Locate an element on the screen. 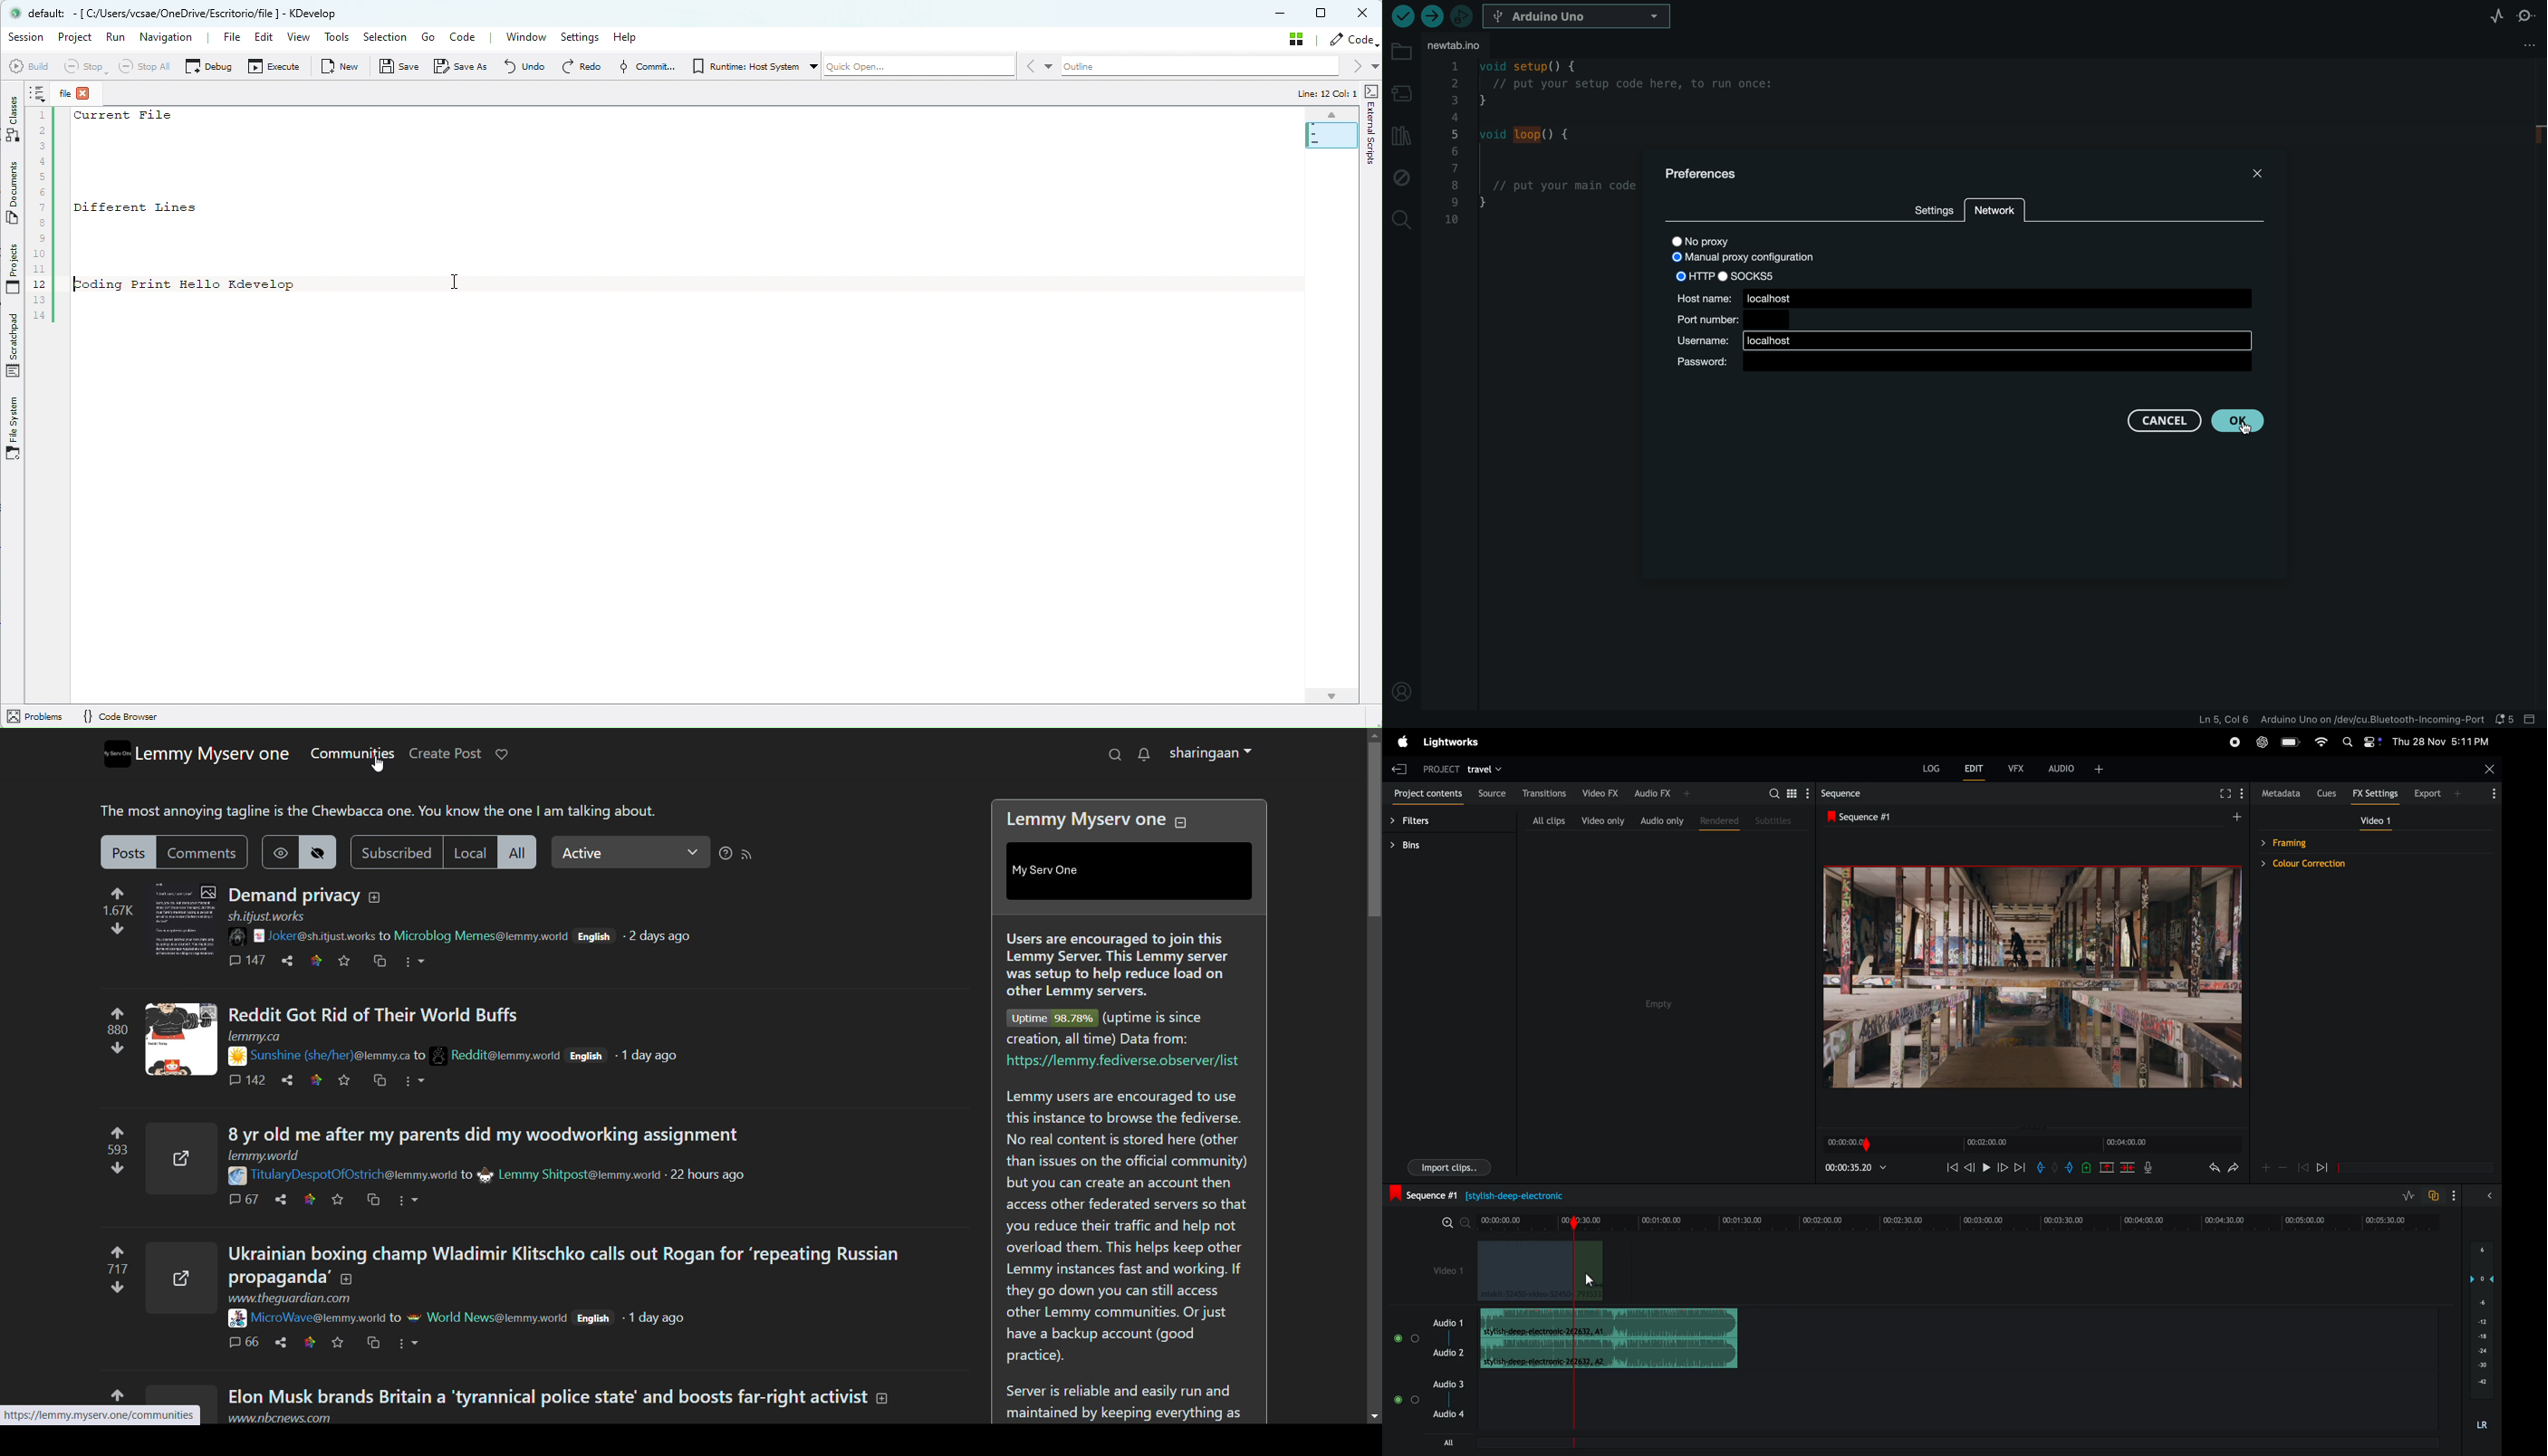 The height and width of the screenshot is (1456, 2548). Toggle is located at coordinates (1396, 1400).